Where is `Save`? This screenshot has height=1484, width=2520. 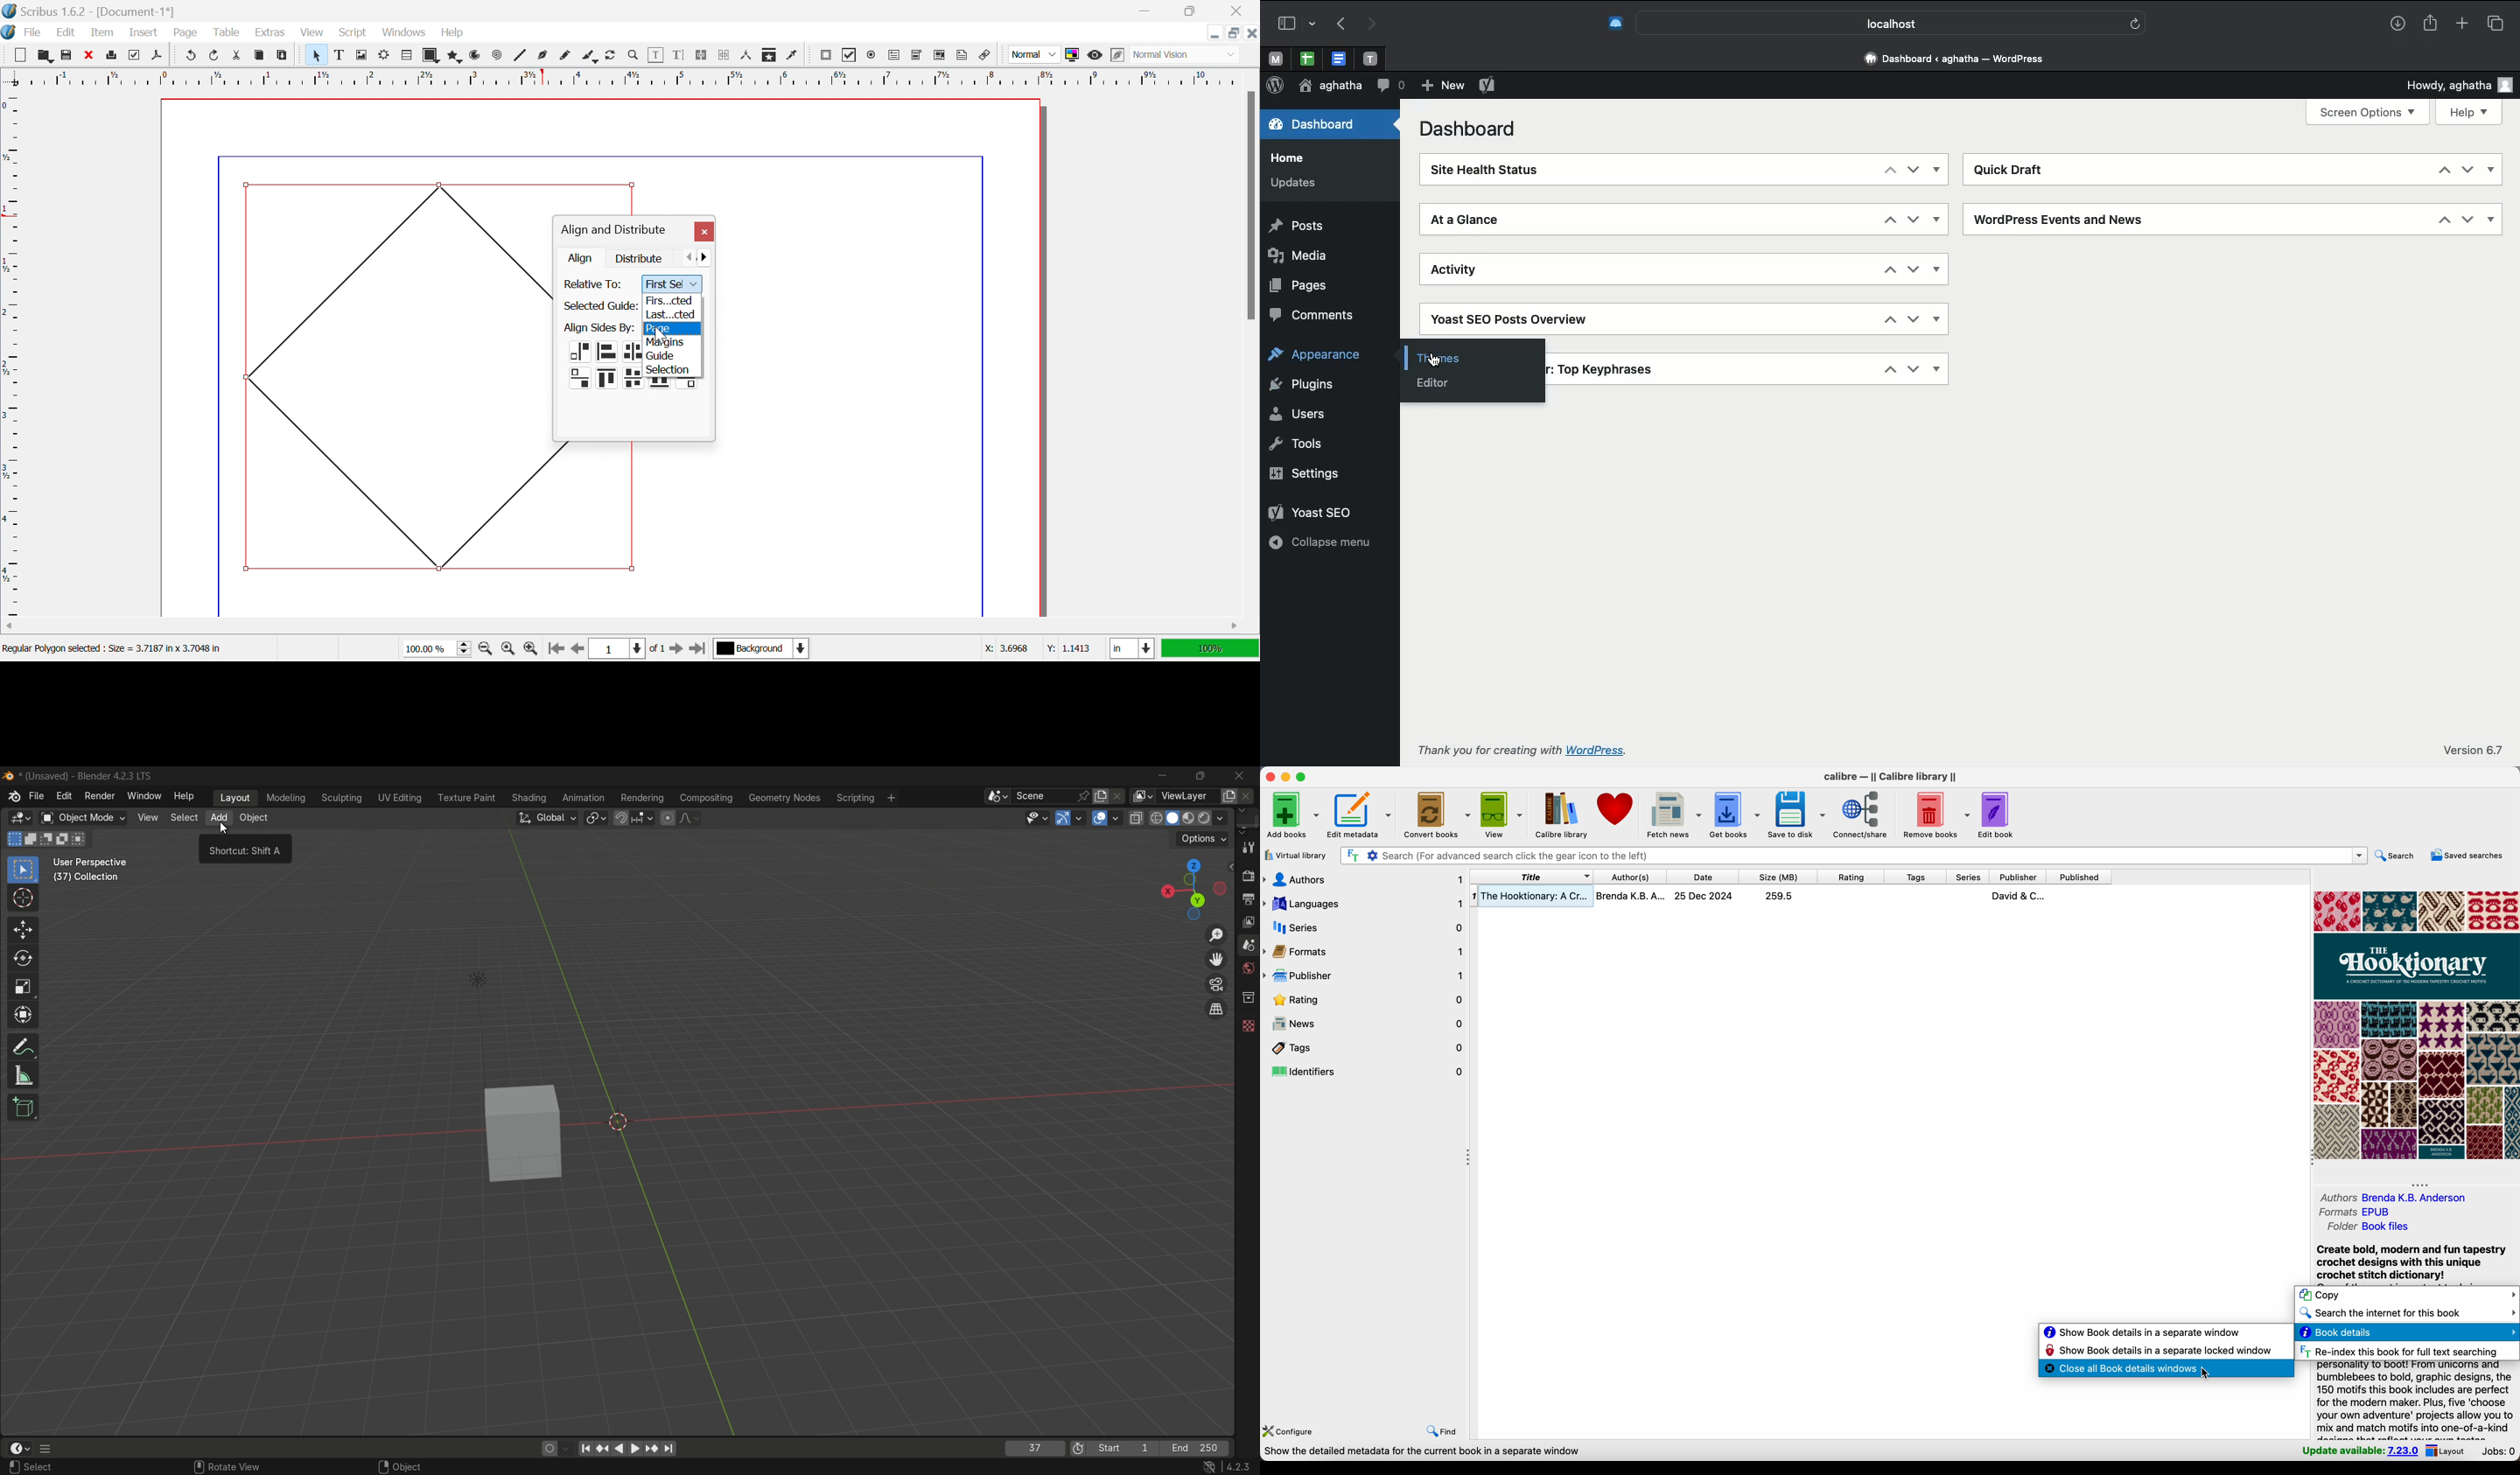 Save is located at coordinates (64, 53).